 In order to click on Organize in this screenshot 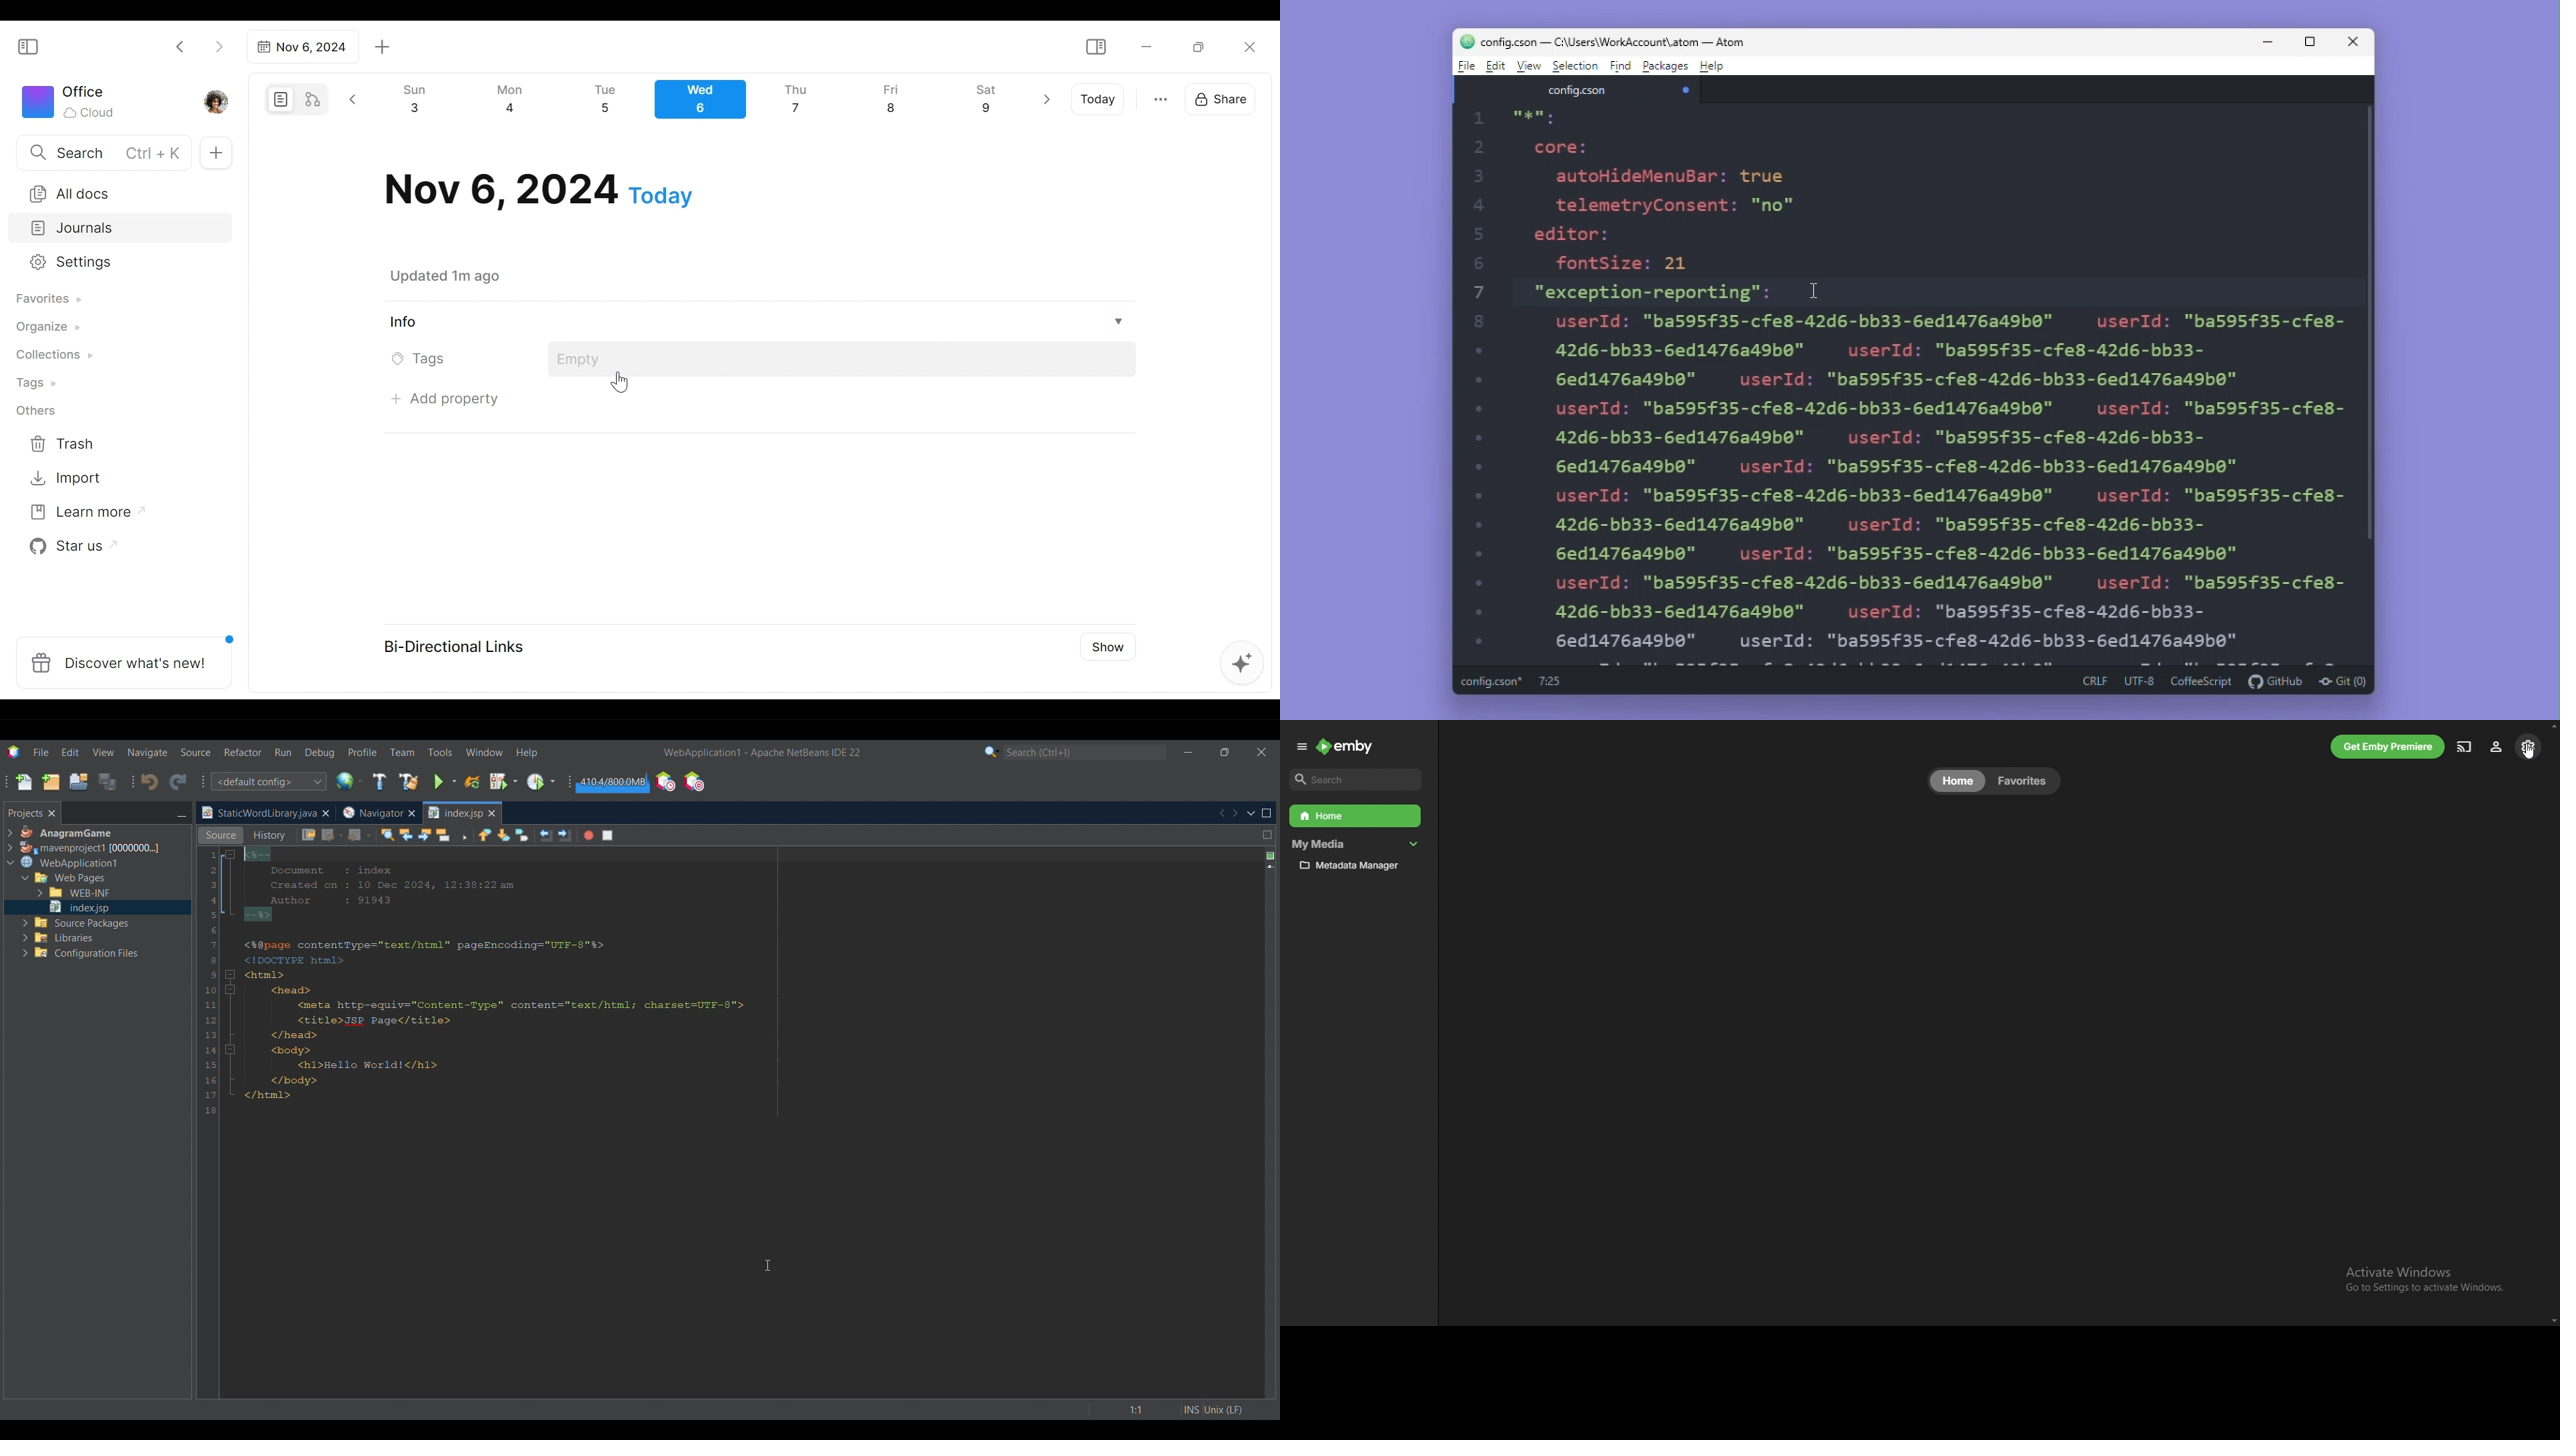, I will do `click(47, 328)`.